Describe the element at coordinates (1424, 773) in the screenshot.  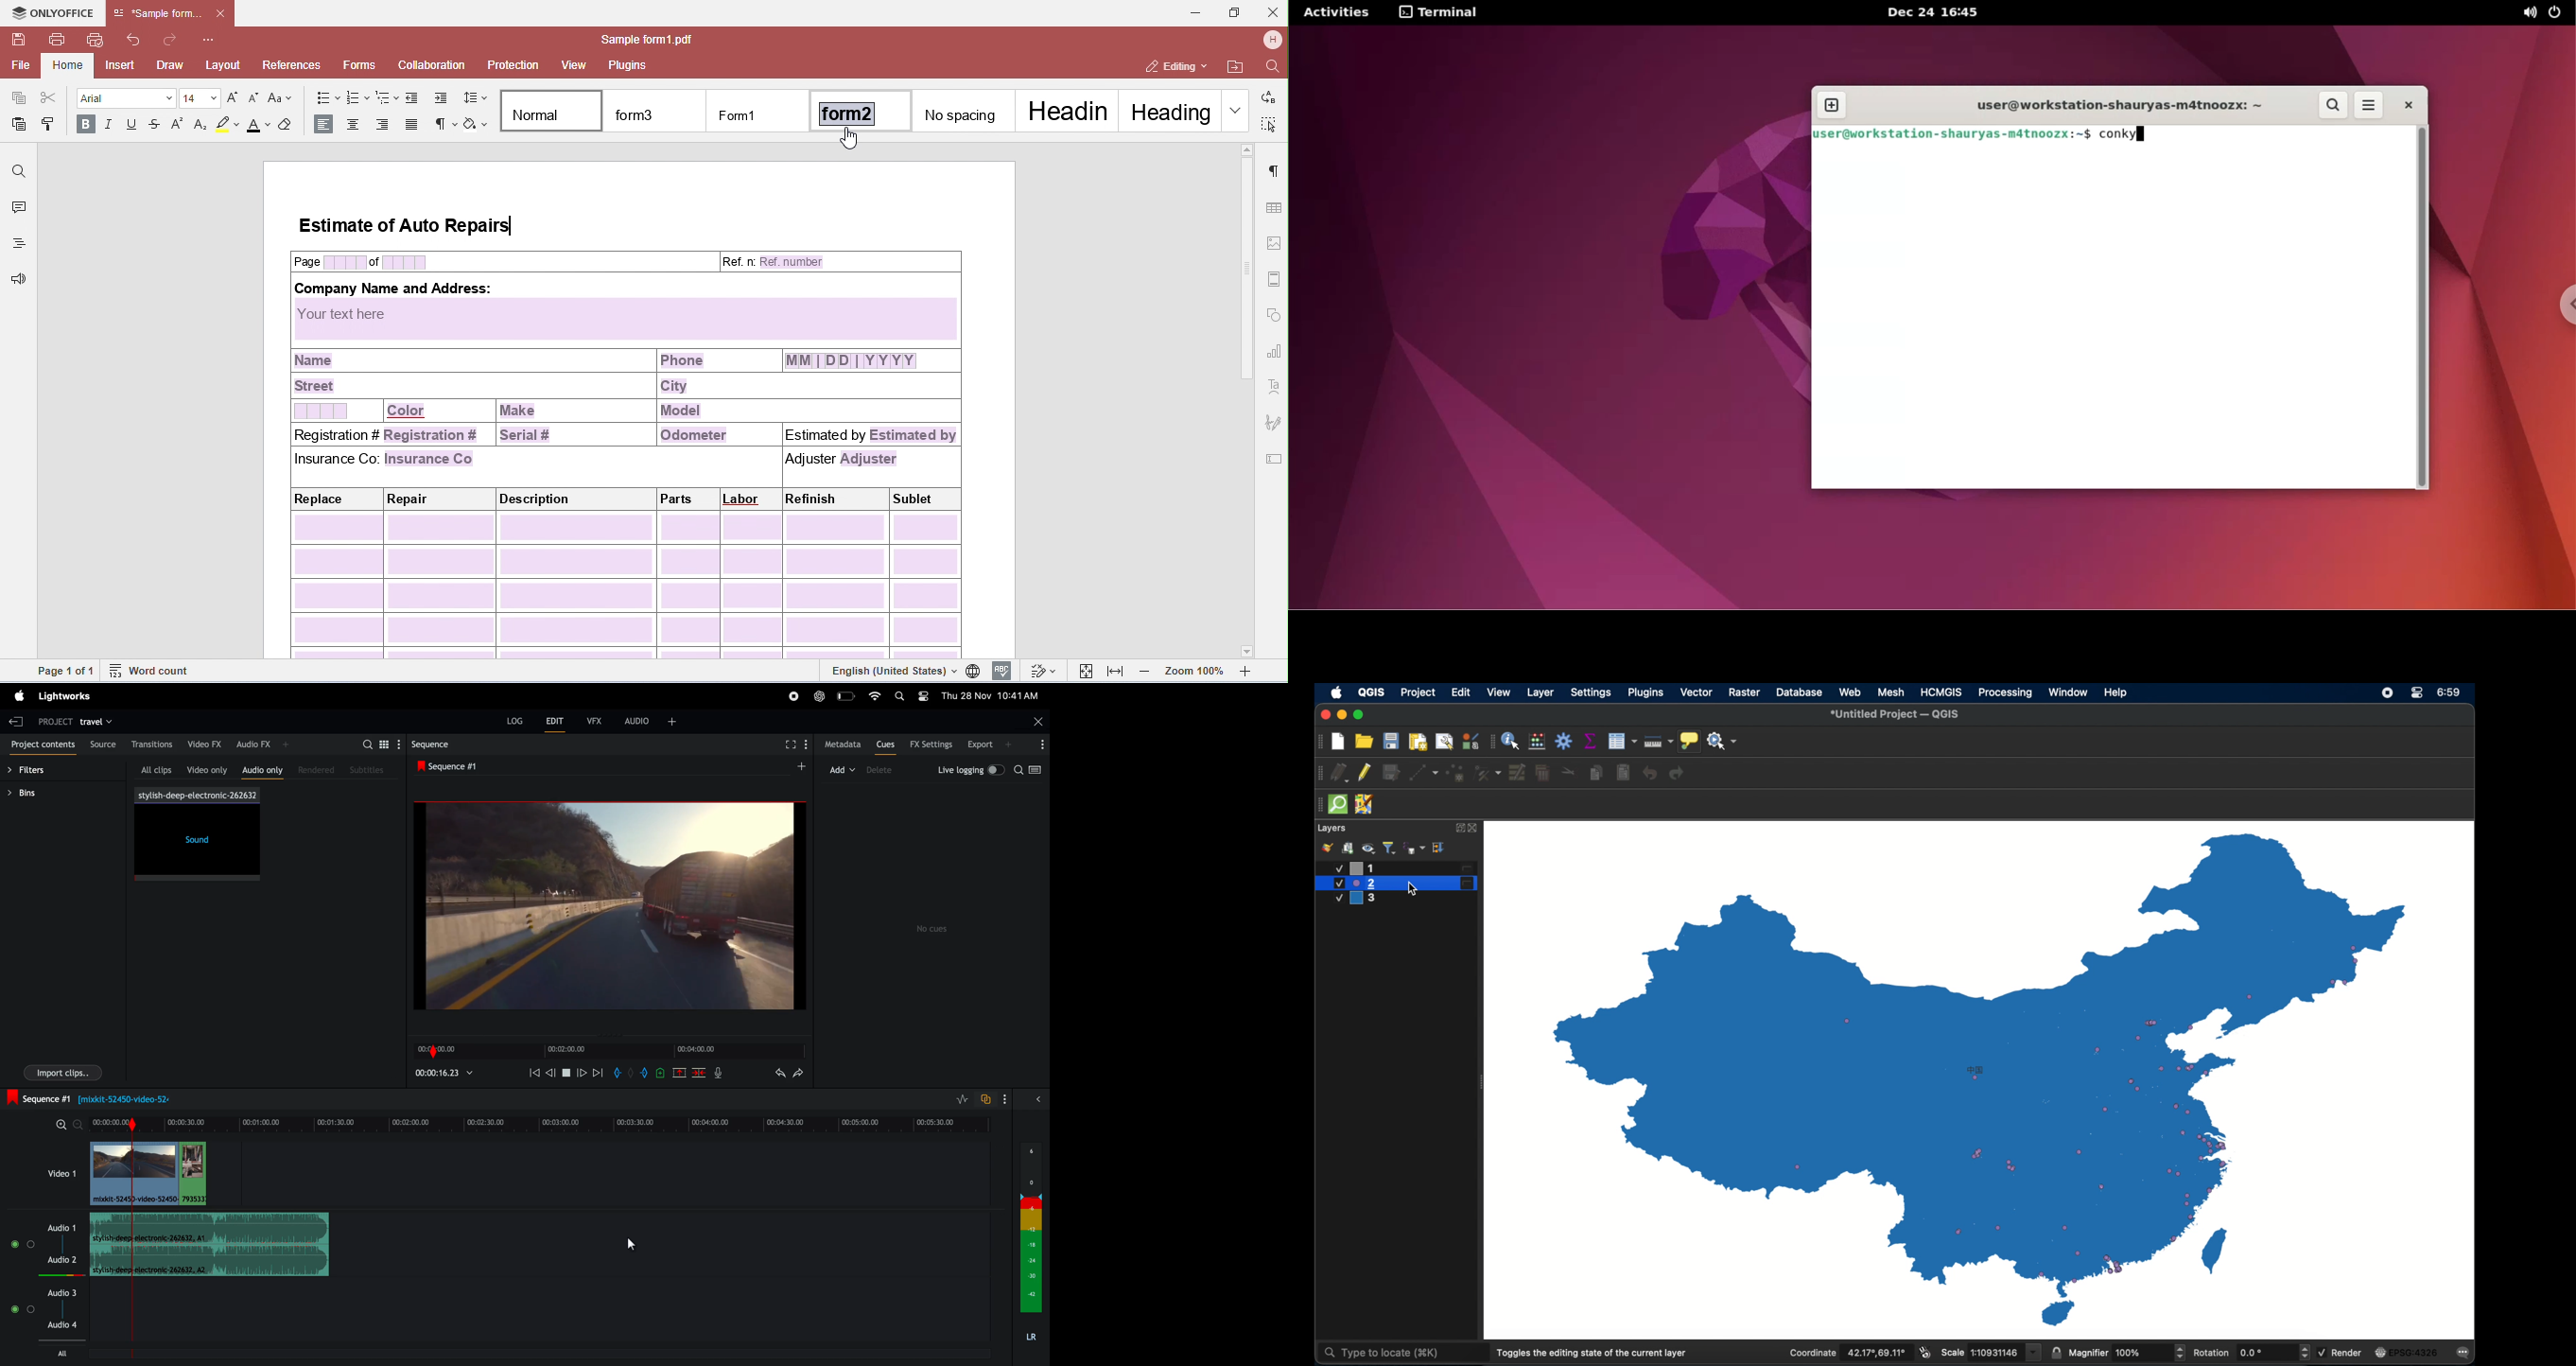
I see `digitize  with segment` at that location.